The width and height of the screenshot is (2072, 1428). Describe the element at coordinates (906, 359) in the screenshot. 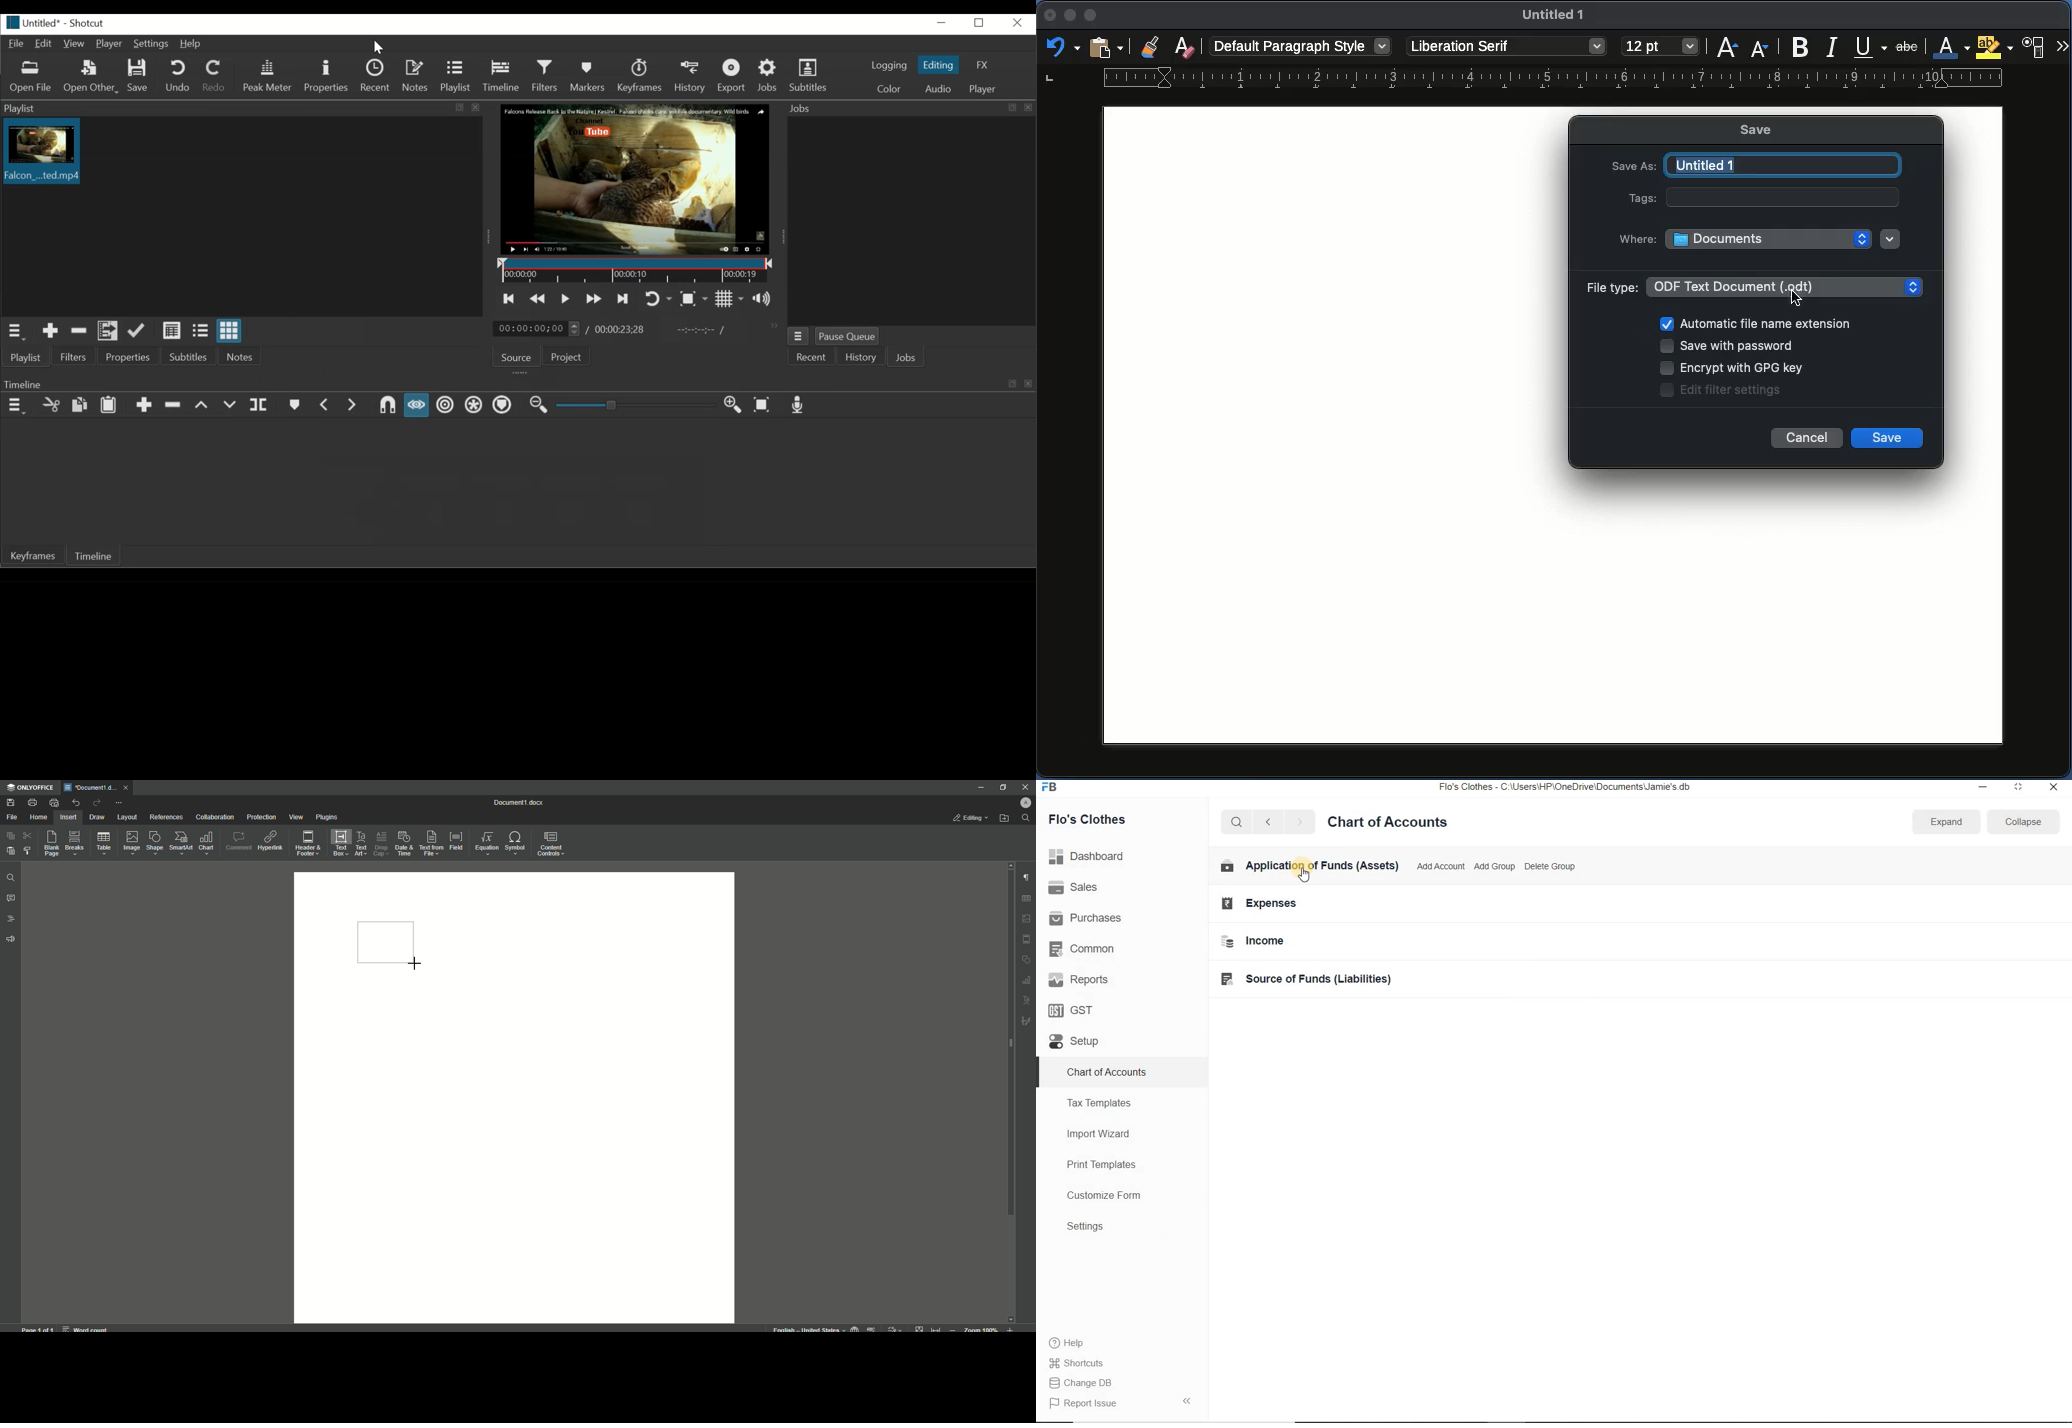

I see `Jobs` at that location.